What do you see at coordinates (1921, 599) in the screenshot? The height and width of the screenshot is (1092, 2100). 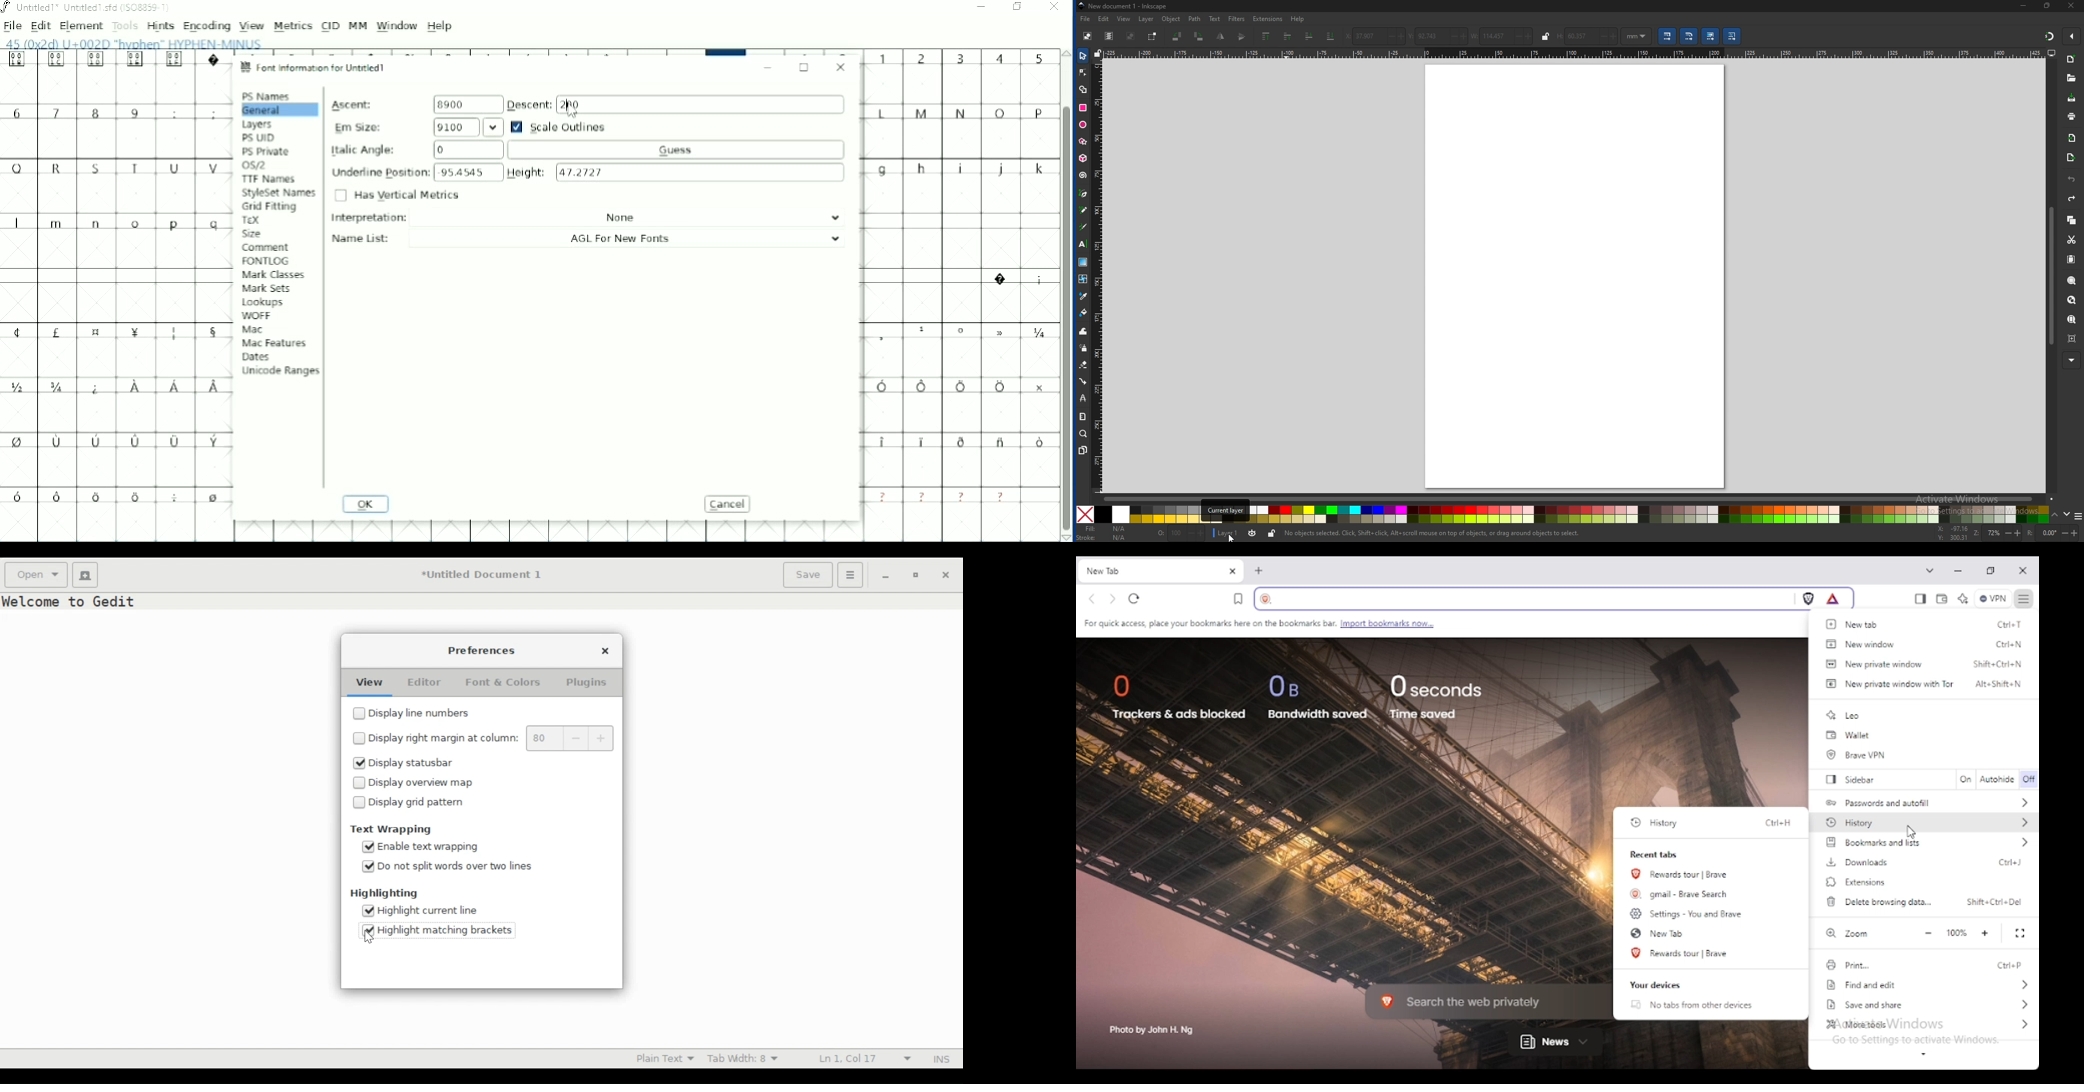 I see `show sidebar` at bounding box center [1921, 599].